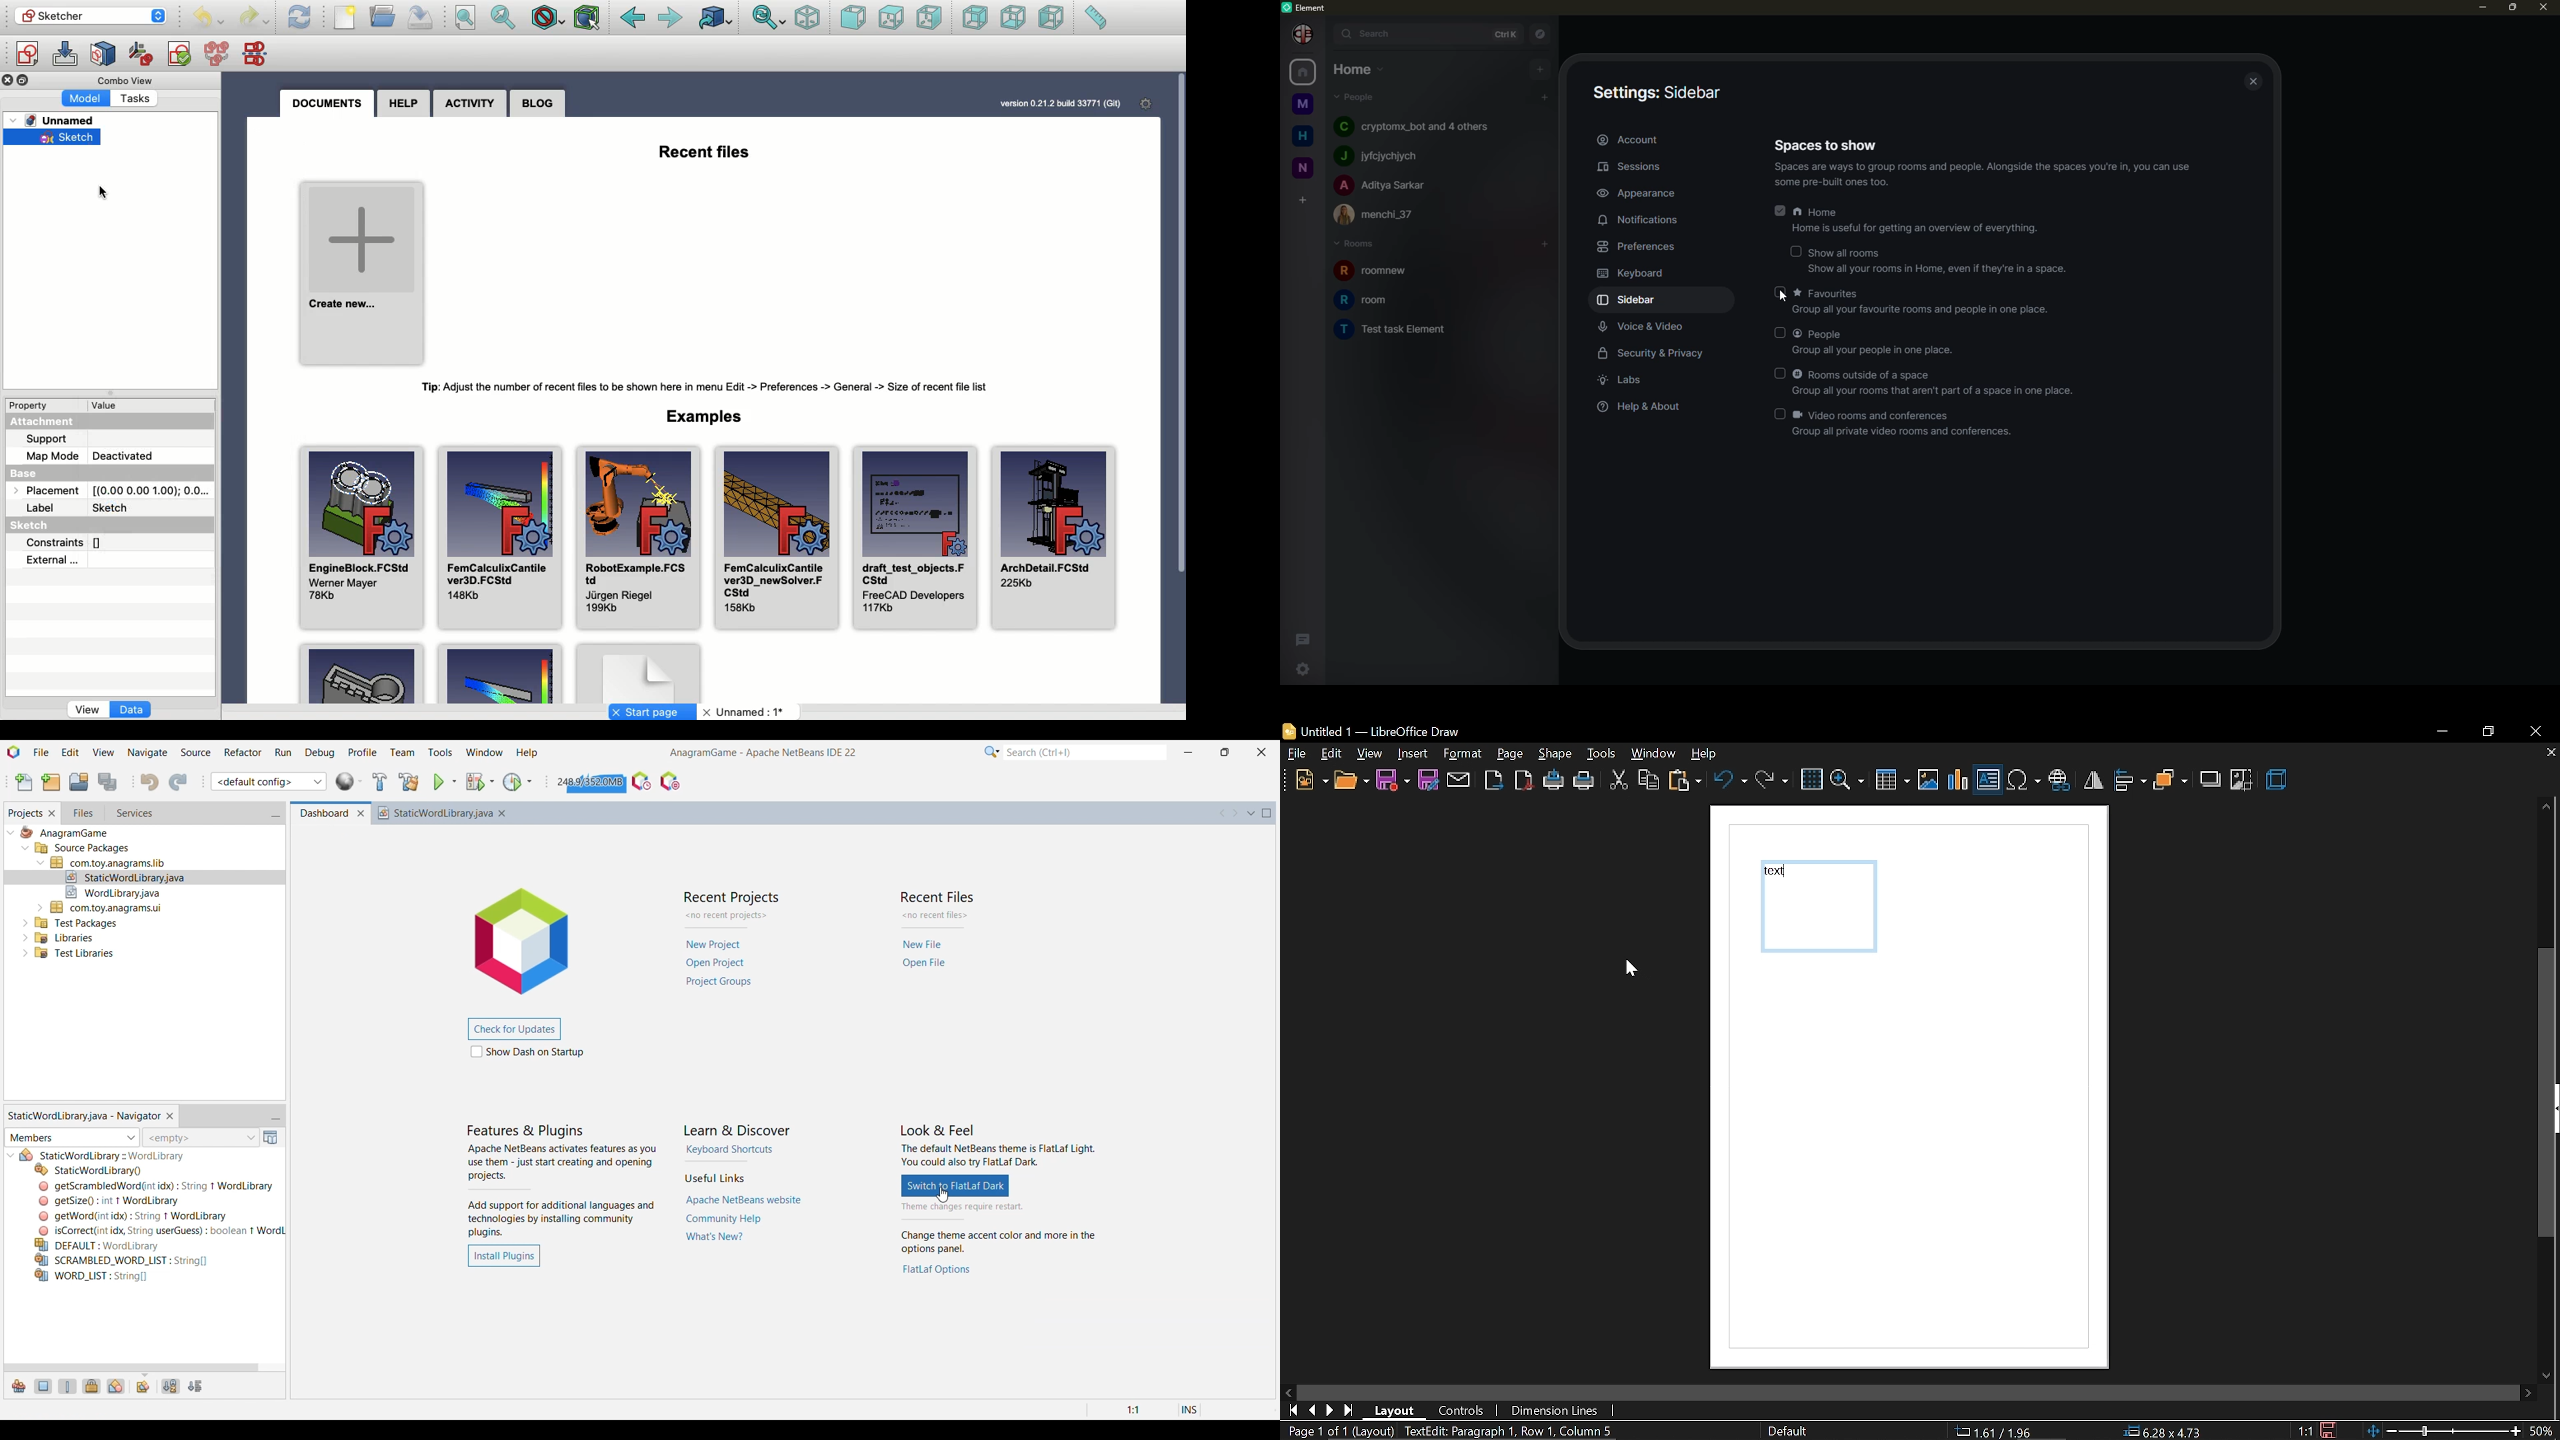 This screenshot has width=2576, height=1456. Describe the element at coordinates (1413, 126) in the screenshot. I see `people` at that location.